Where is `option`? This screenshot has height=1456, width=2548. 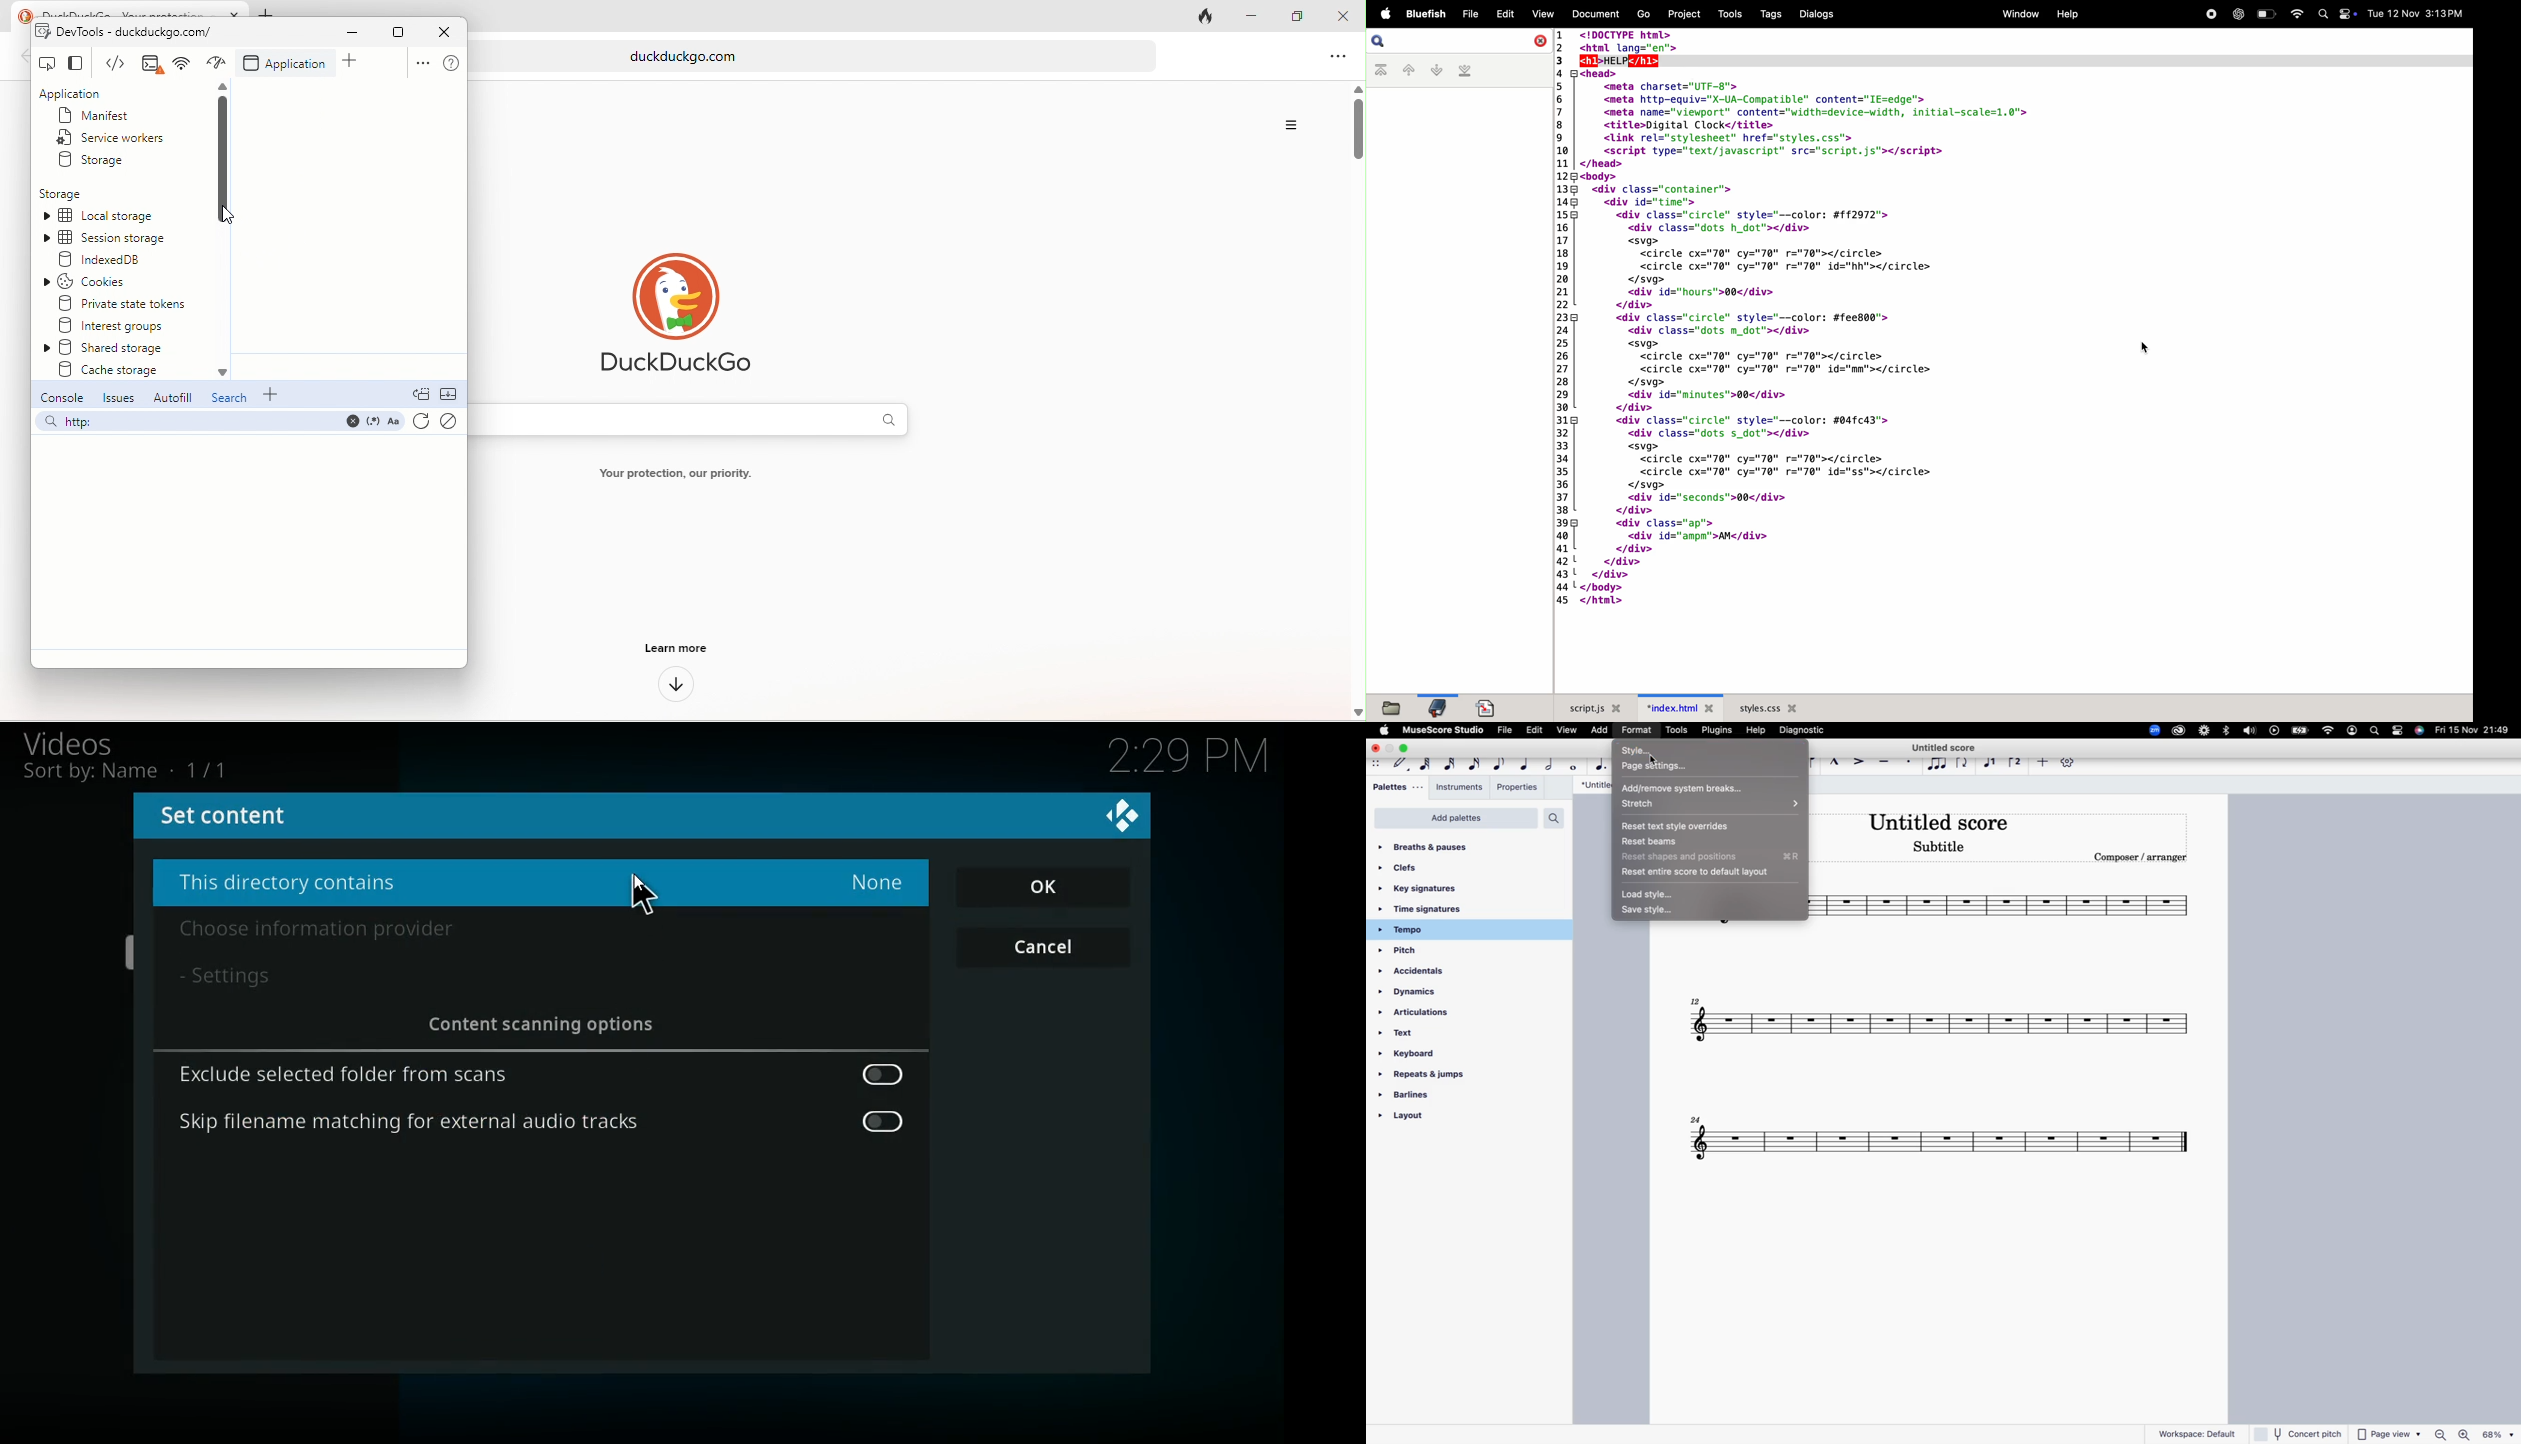
option is located at coordinates (1285, 122).